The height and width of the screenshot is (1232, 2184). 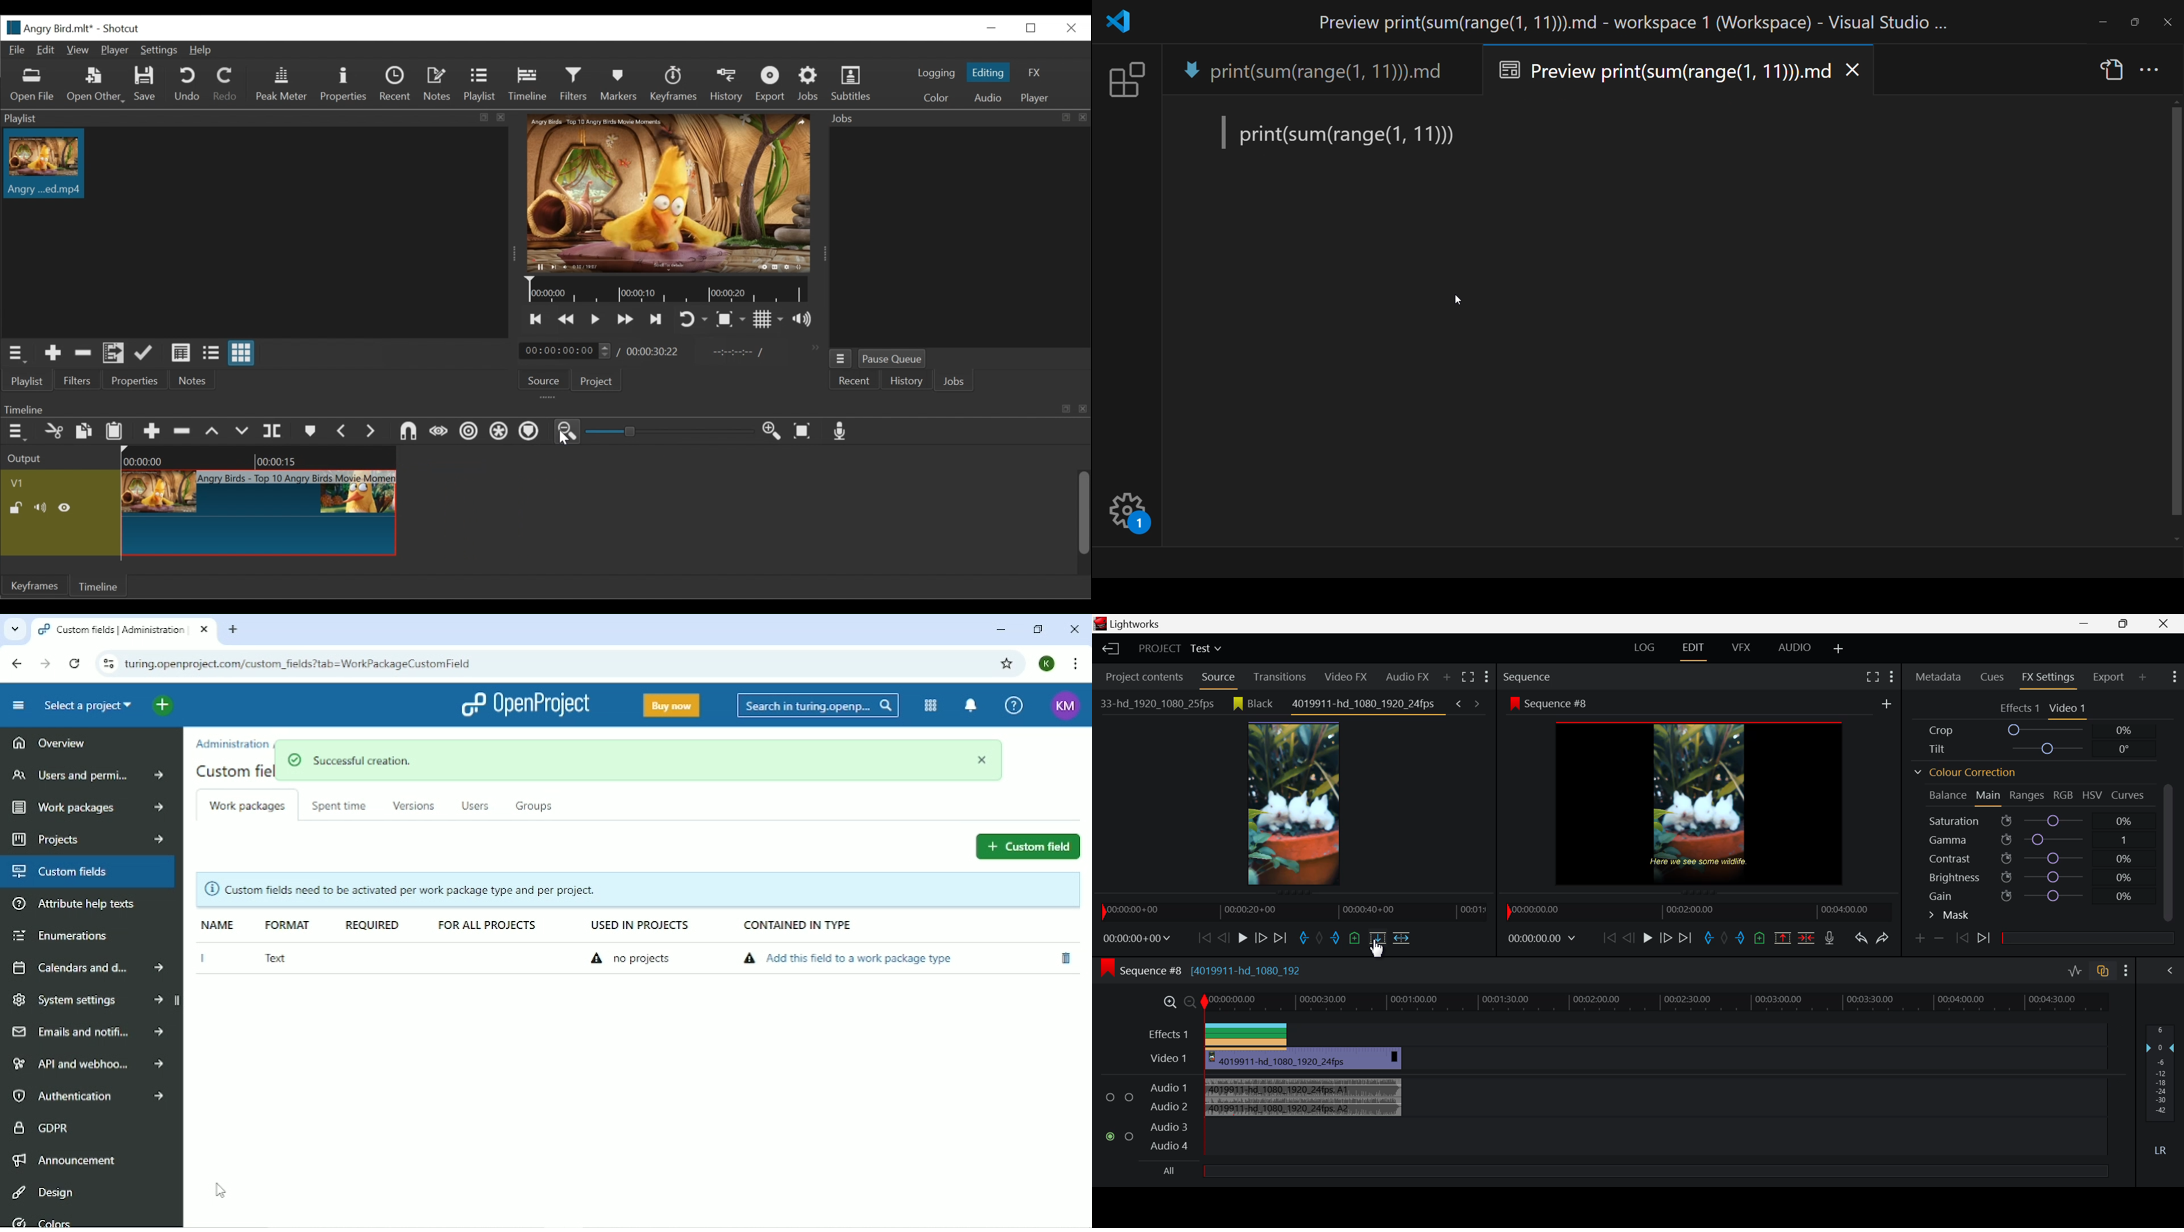 What do you see at coordinates (1400, 938) in the screenshot?
I see `Insert into Target Sequence` at bounding box center [1400, 938].